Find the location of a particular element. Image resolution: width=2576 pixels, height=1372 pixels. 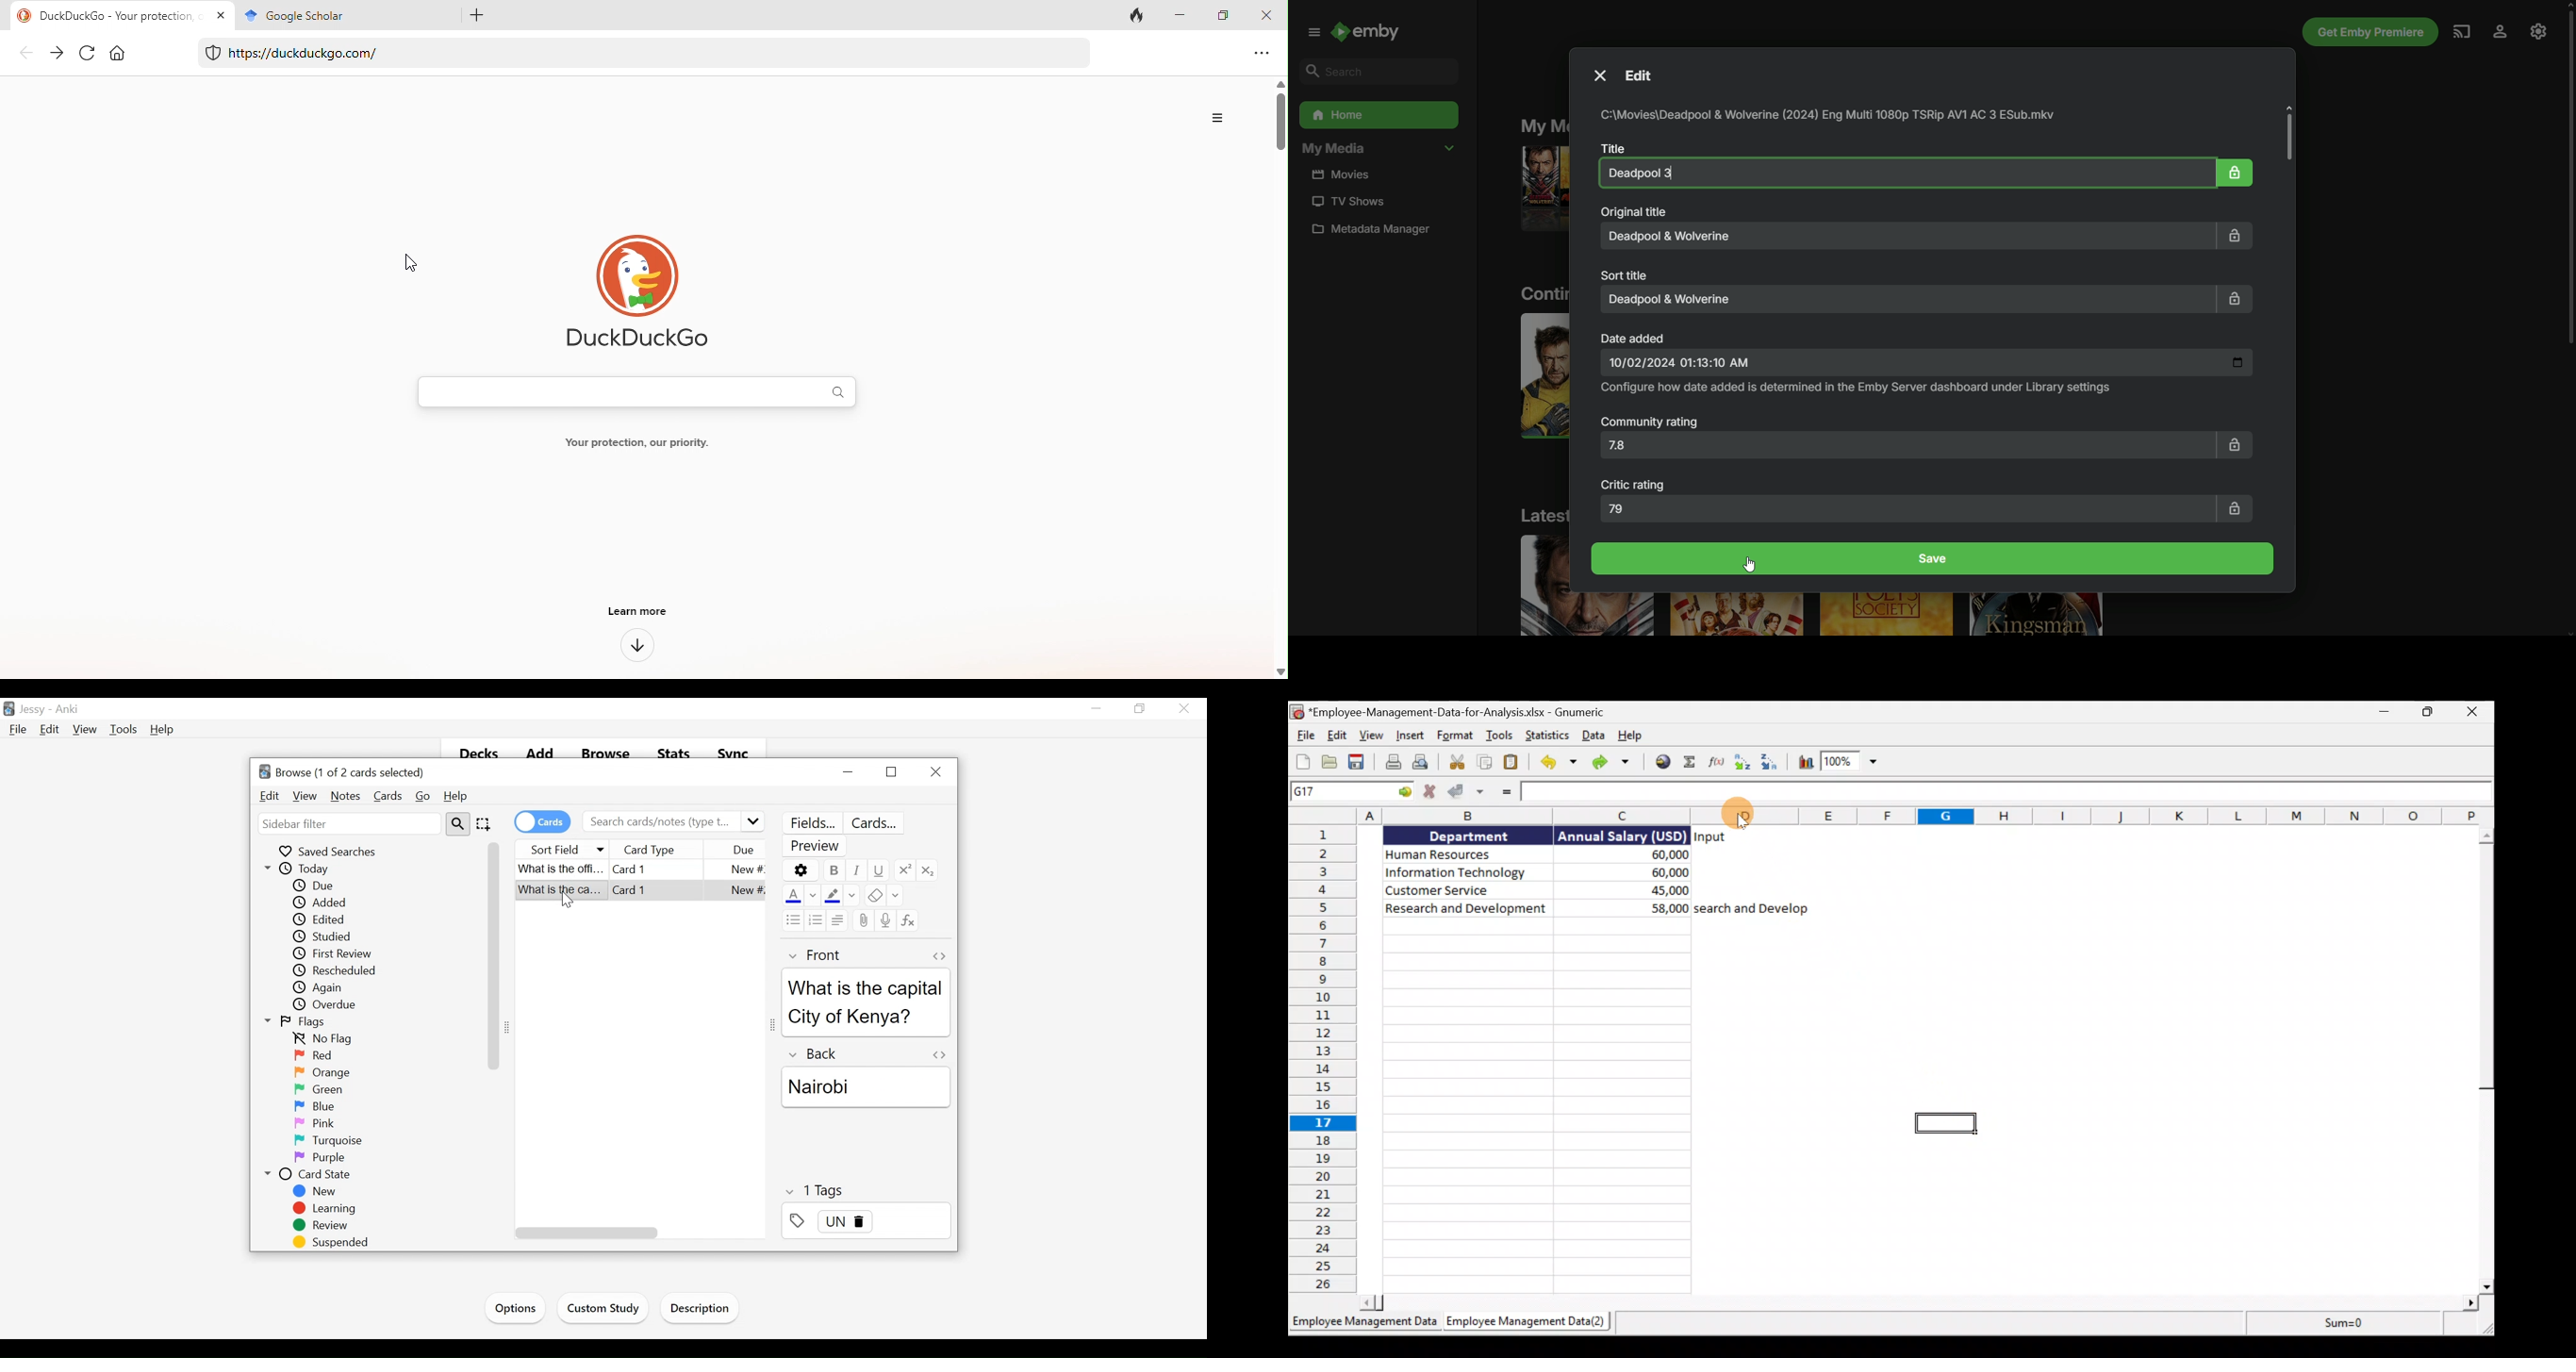

Anki Desktop Icon is located at coordinates (9, 708).